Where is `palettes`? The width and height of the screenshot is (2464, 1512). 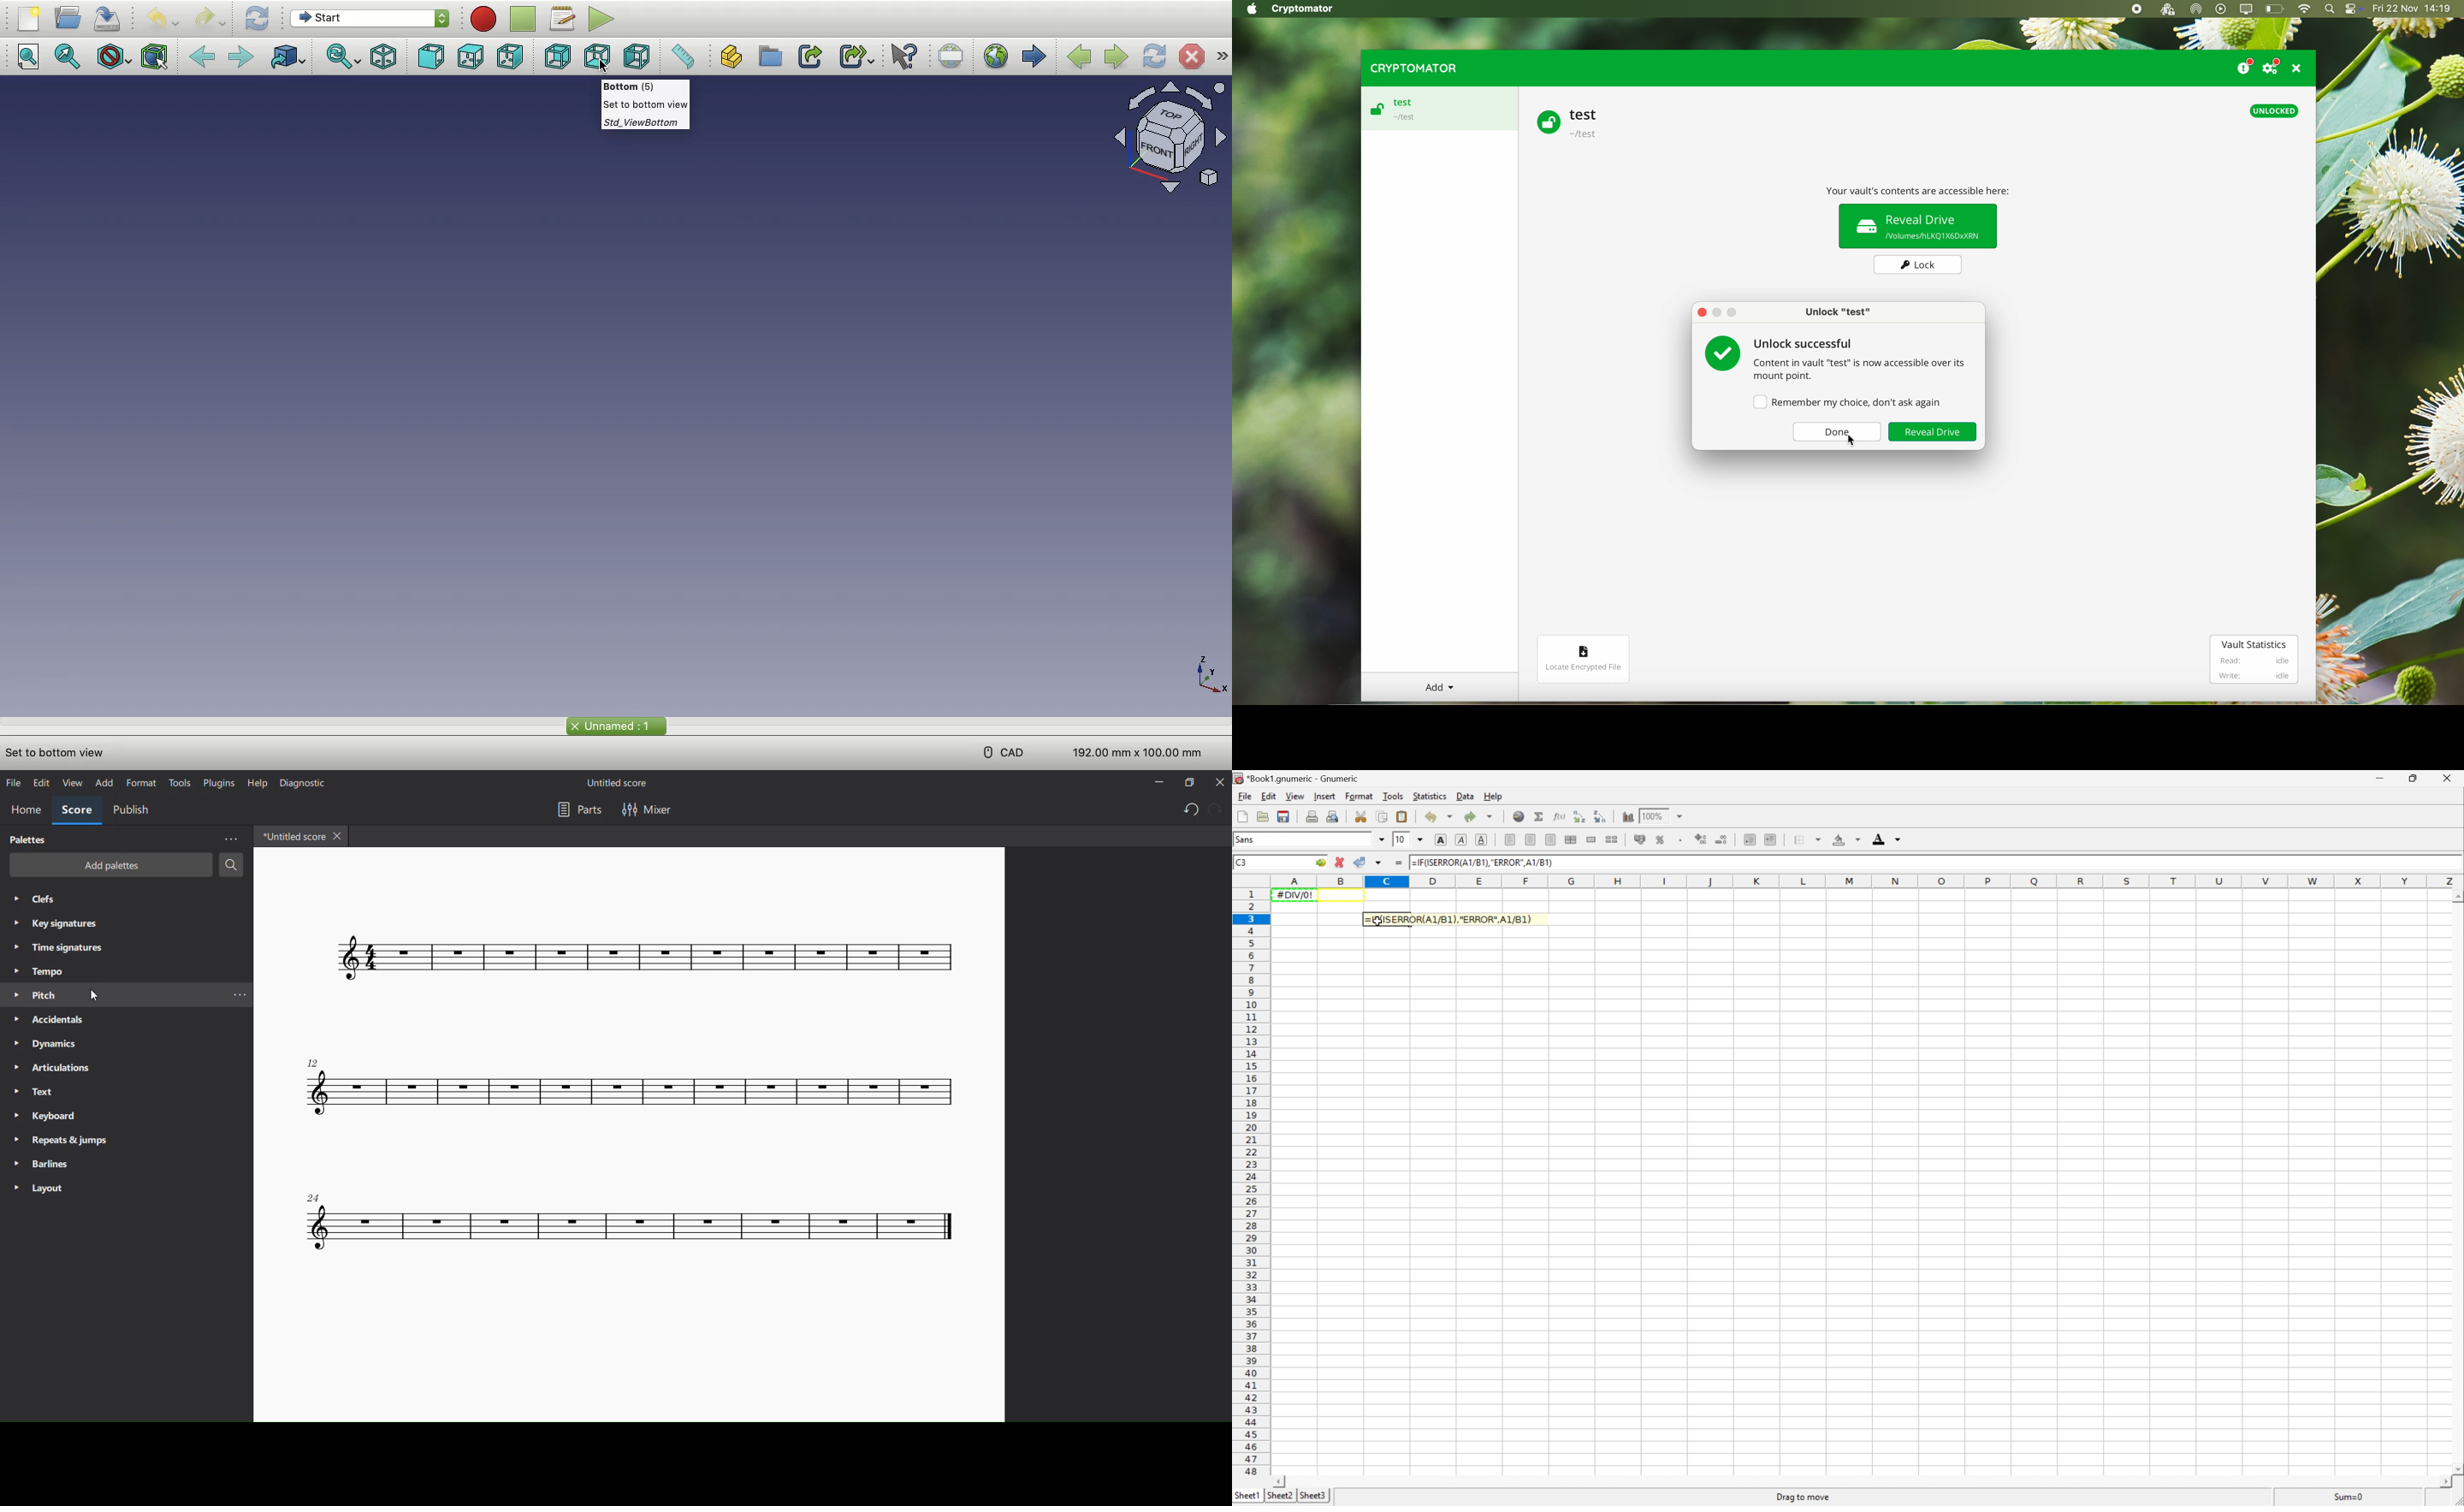 palettes is located at coordinates (28, 839).